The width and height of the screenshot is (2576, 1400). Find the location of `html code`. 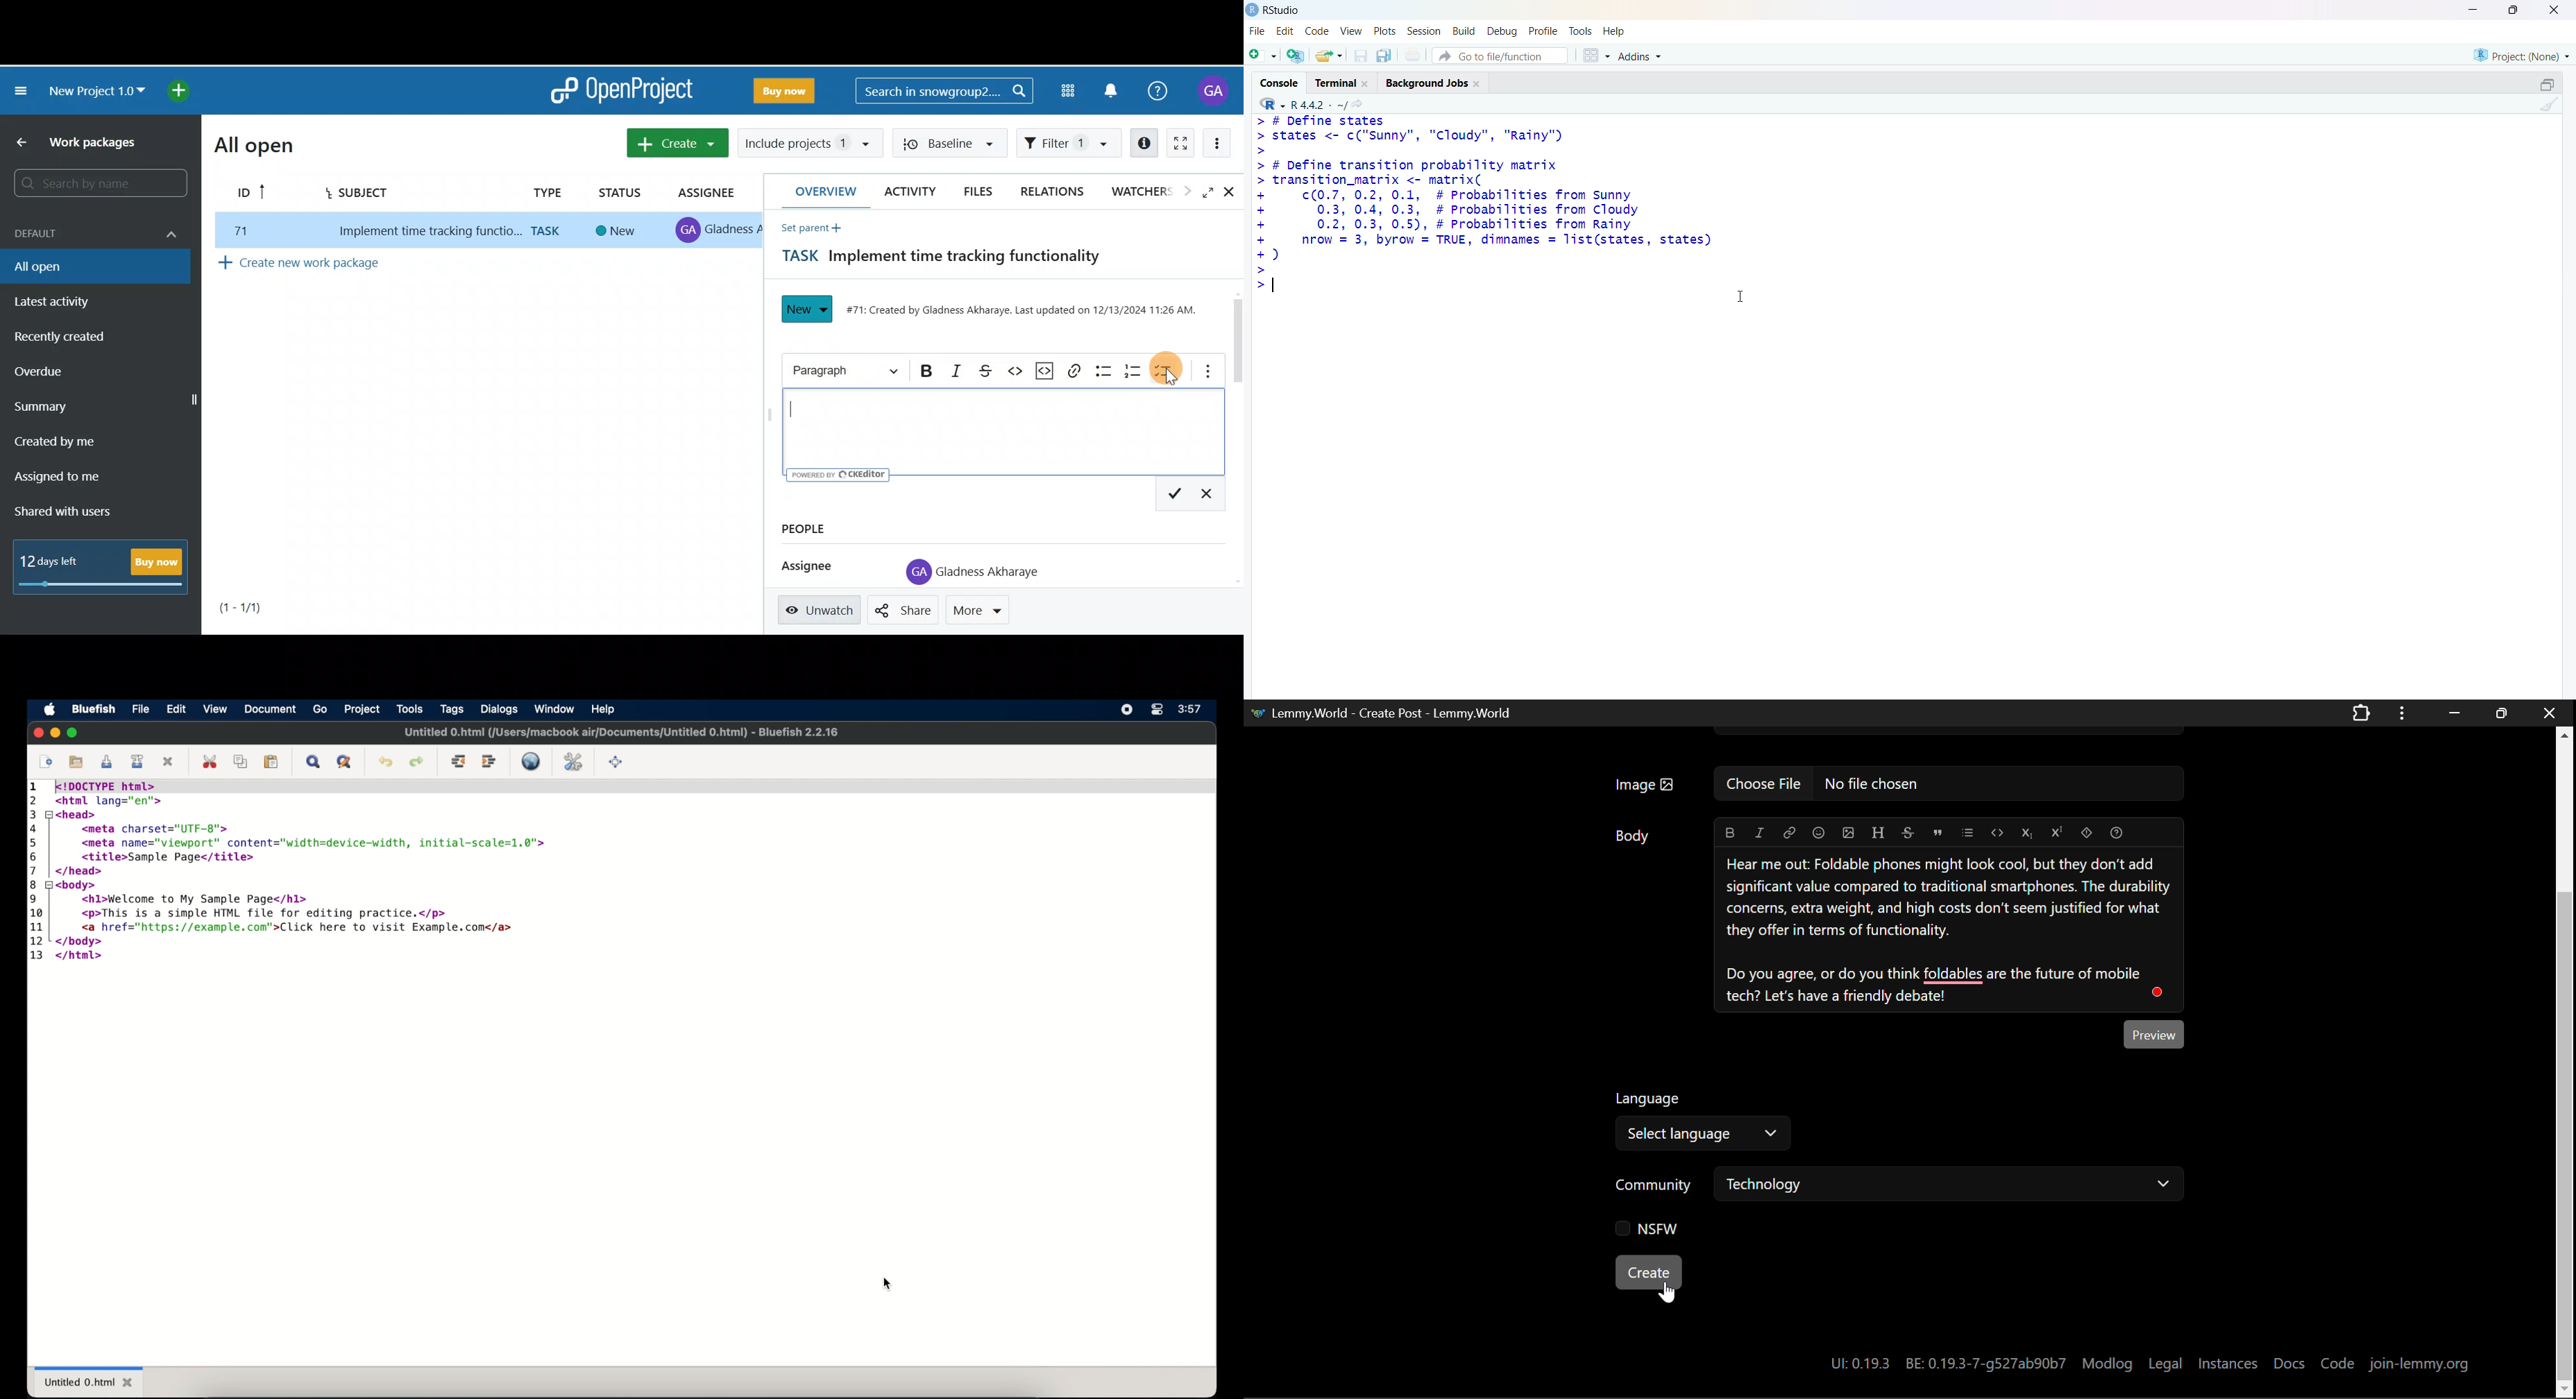

html code is located at coordinates (290, 871).